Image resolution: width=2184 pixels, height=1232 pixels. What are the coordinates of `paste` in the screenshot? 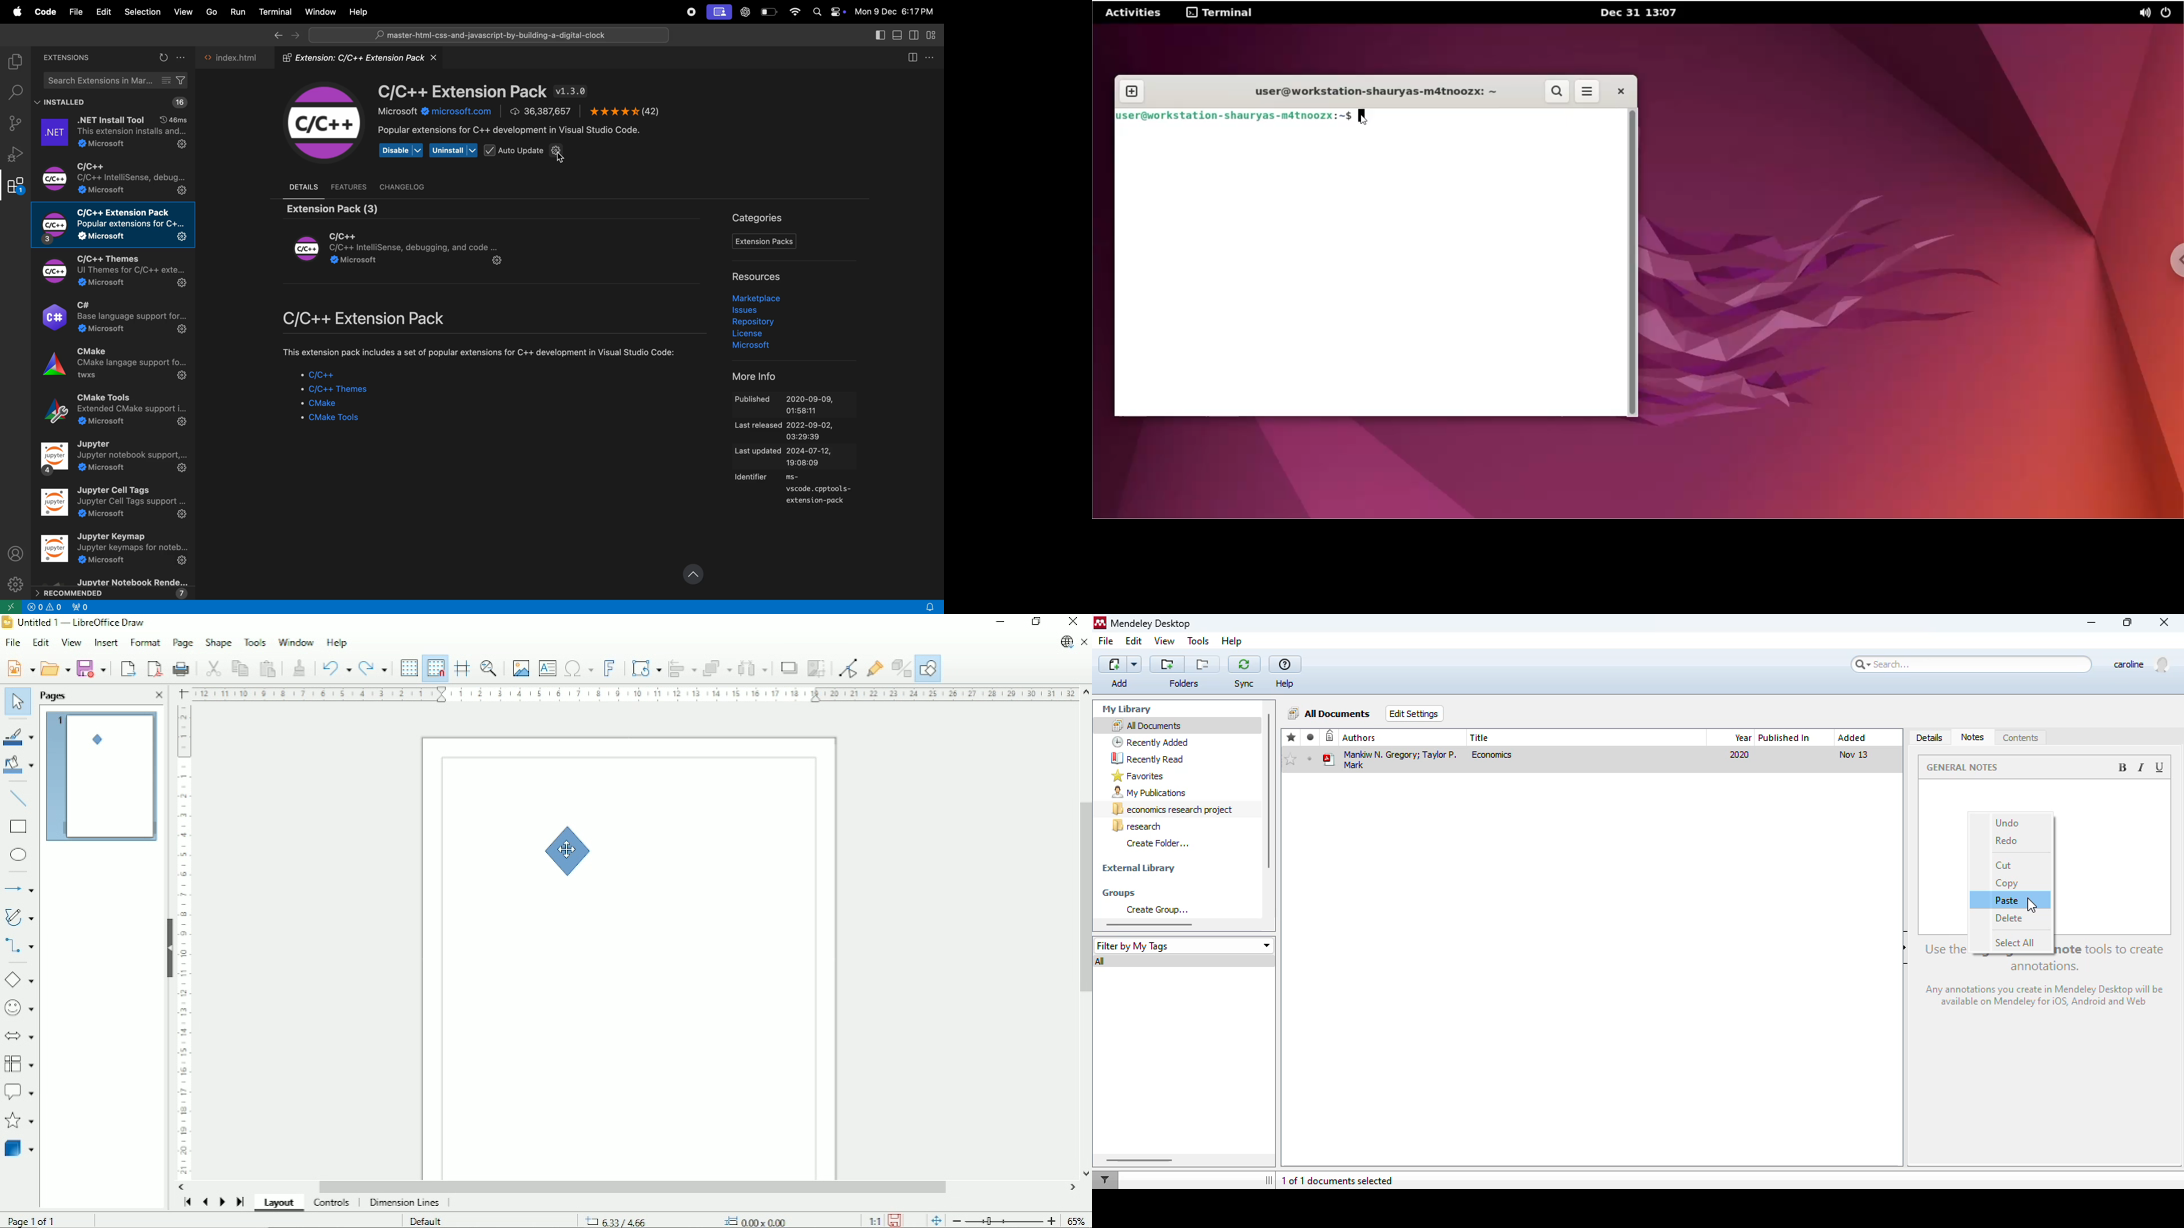 It's located at (2007, 900).